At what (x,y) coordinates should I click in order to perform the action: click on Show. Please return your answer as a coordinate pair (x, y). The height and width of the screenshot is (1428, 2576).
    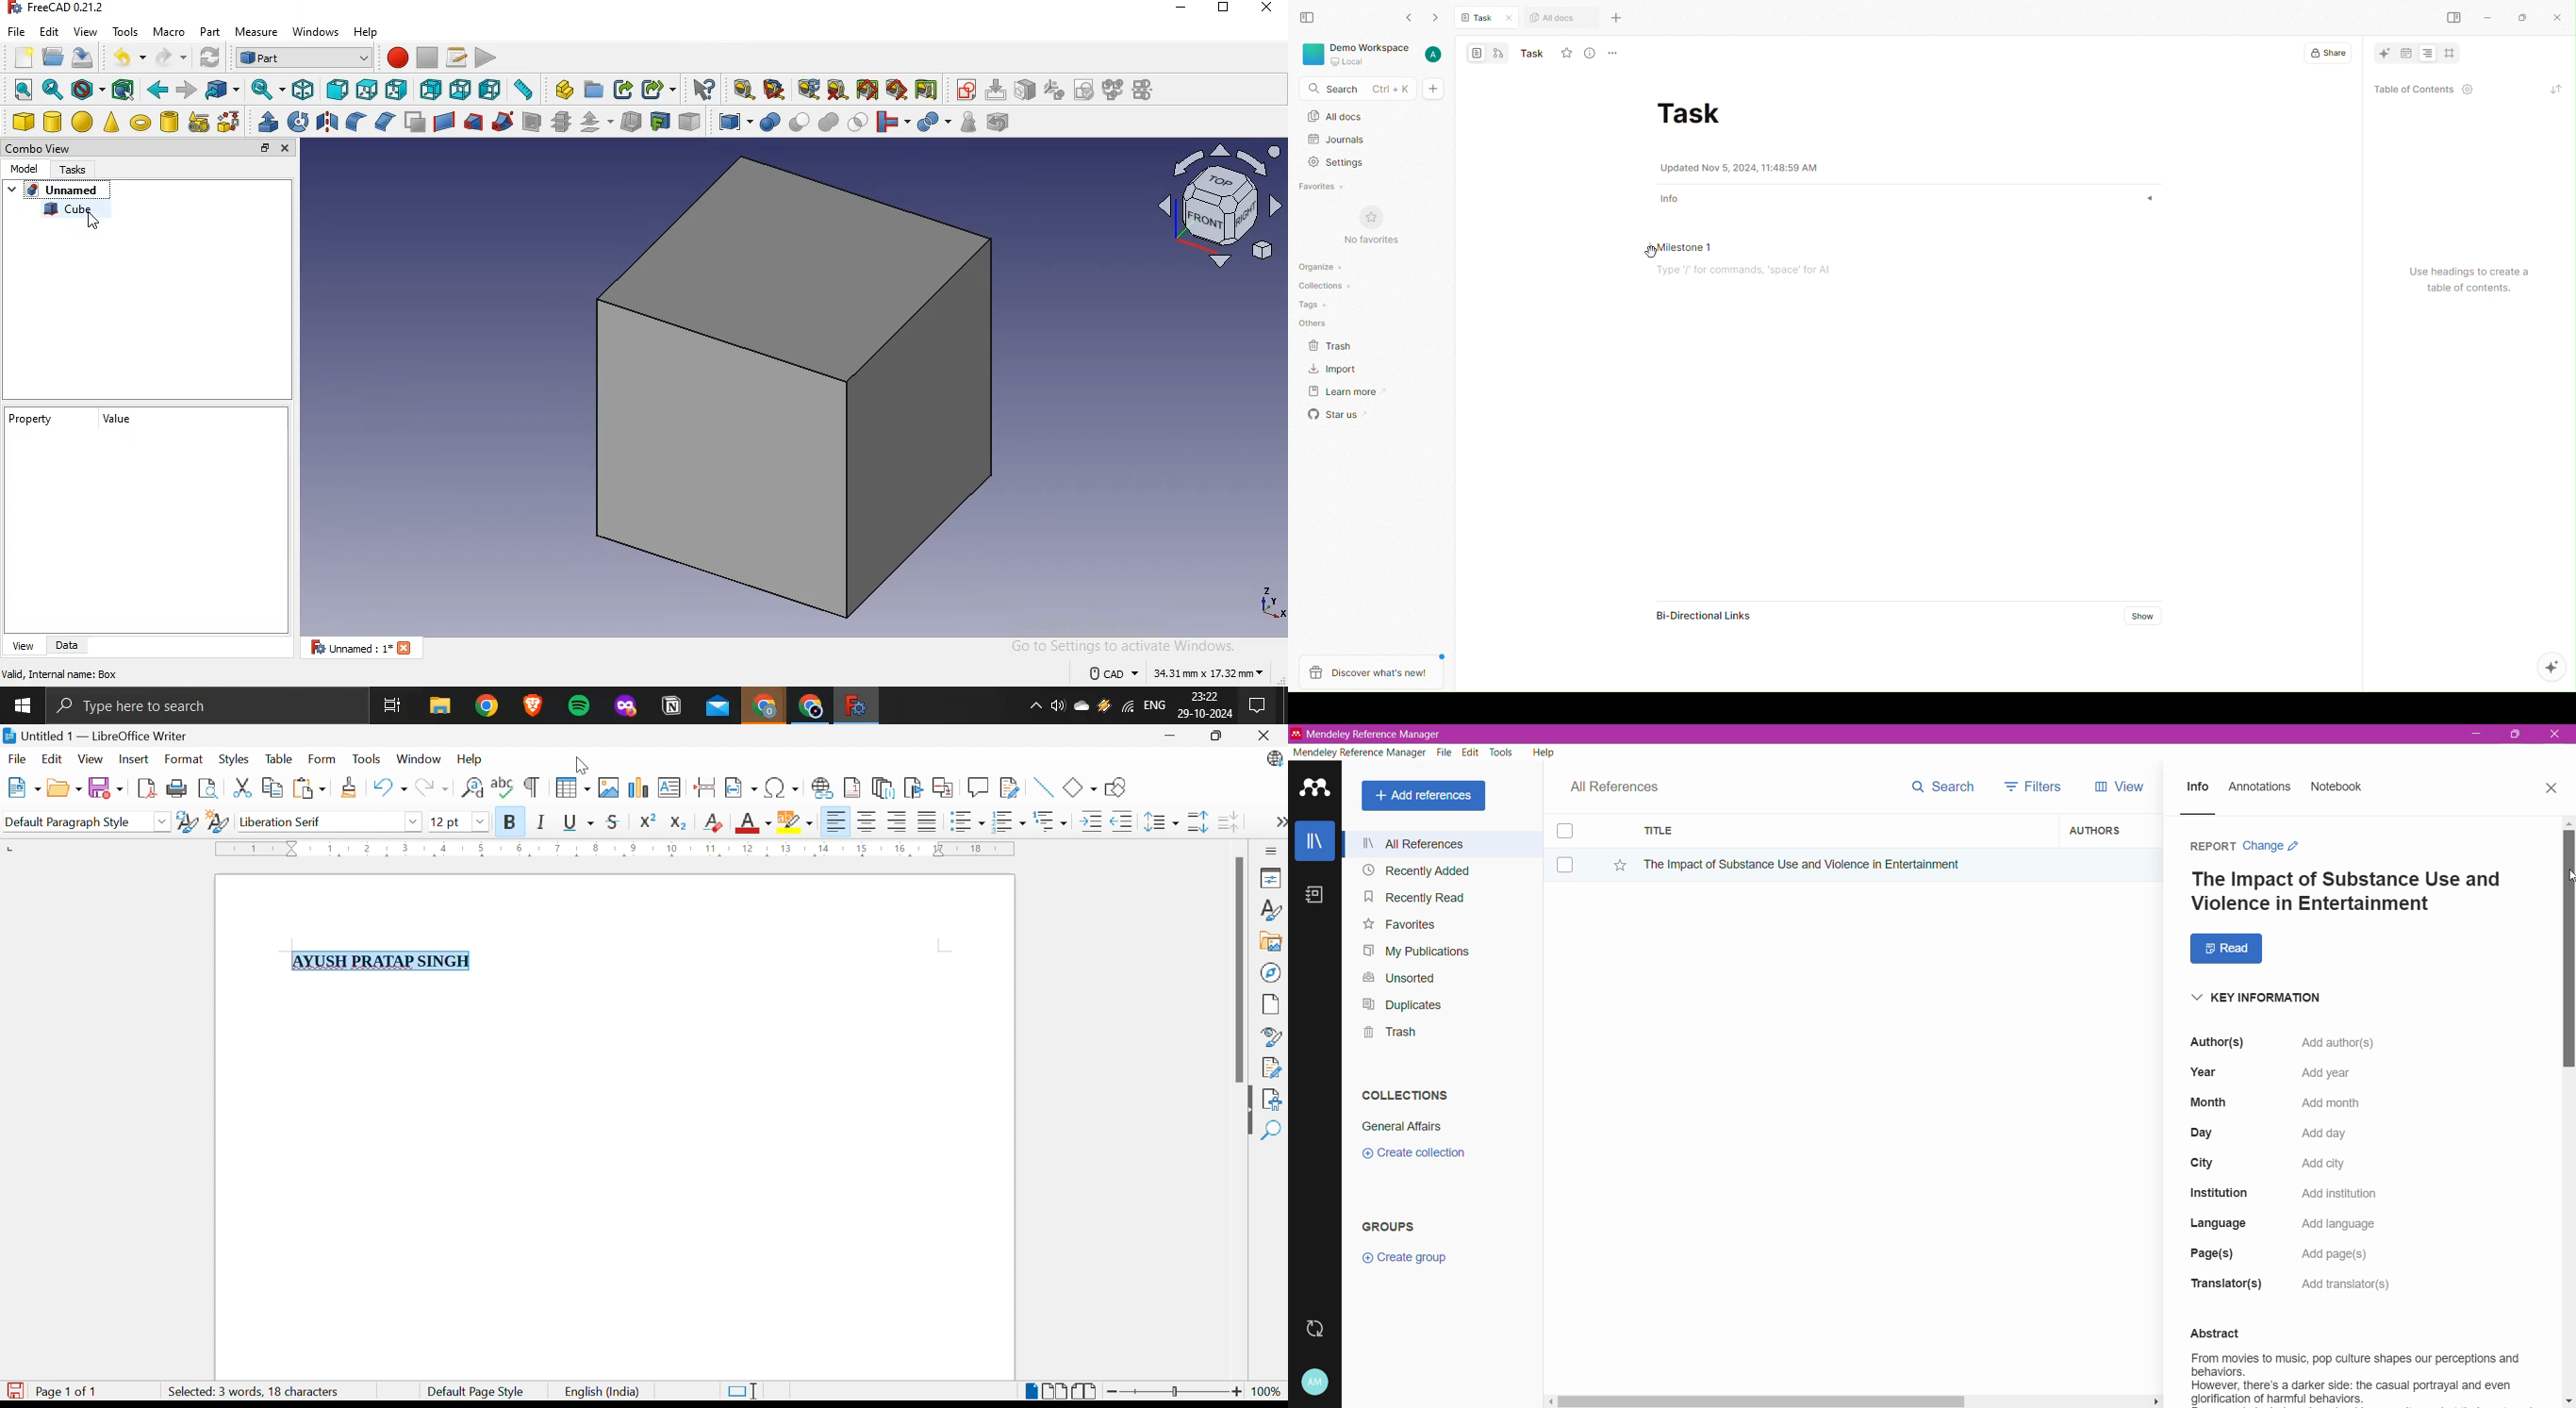
    Looking at the image, I should click on (2134, 616).